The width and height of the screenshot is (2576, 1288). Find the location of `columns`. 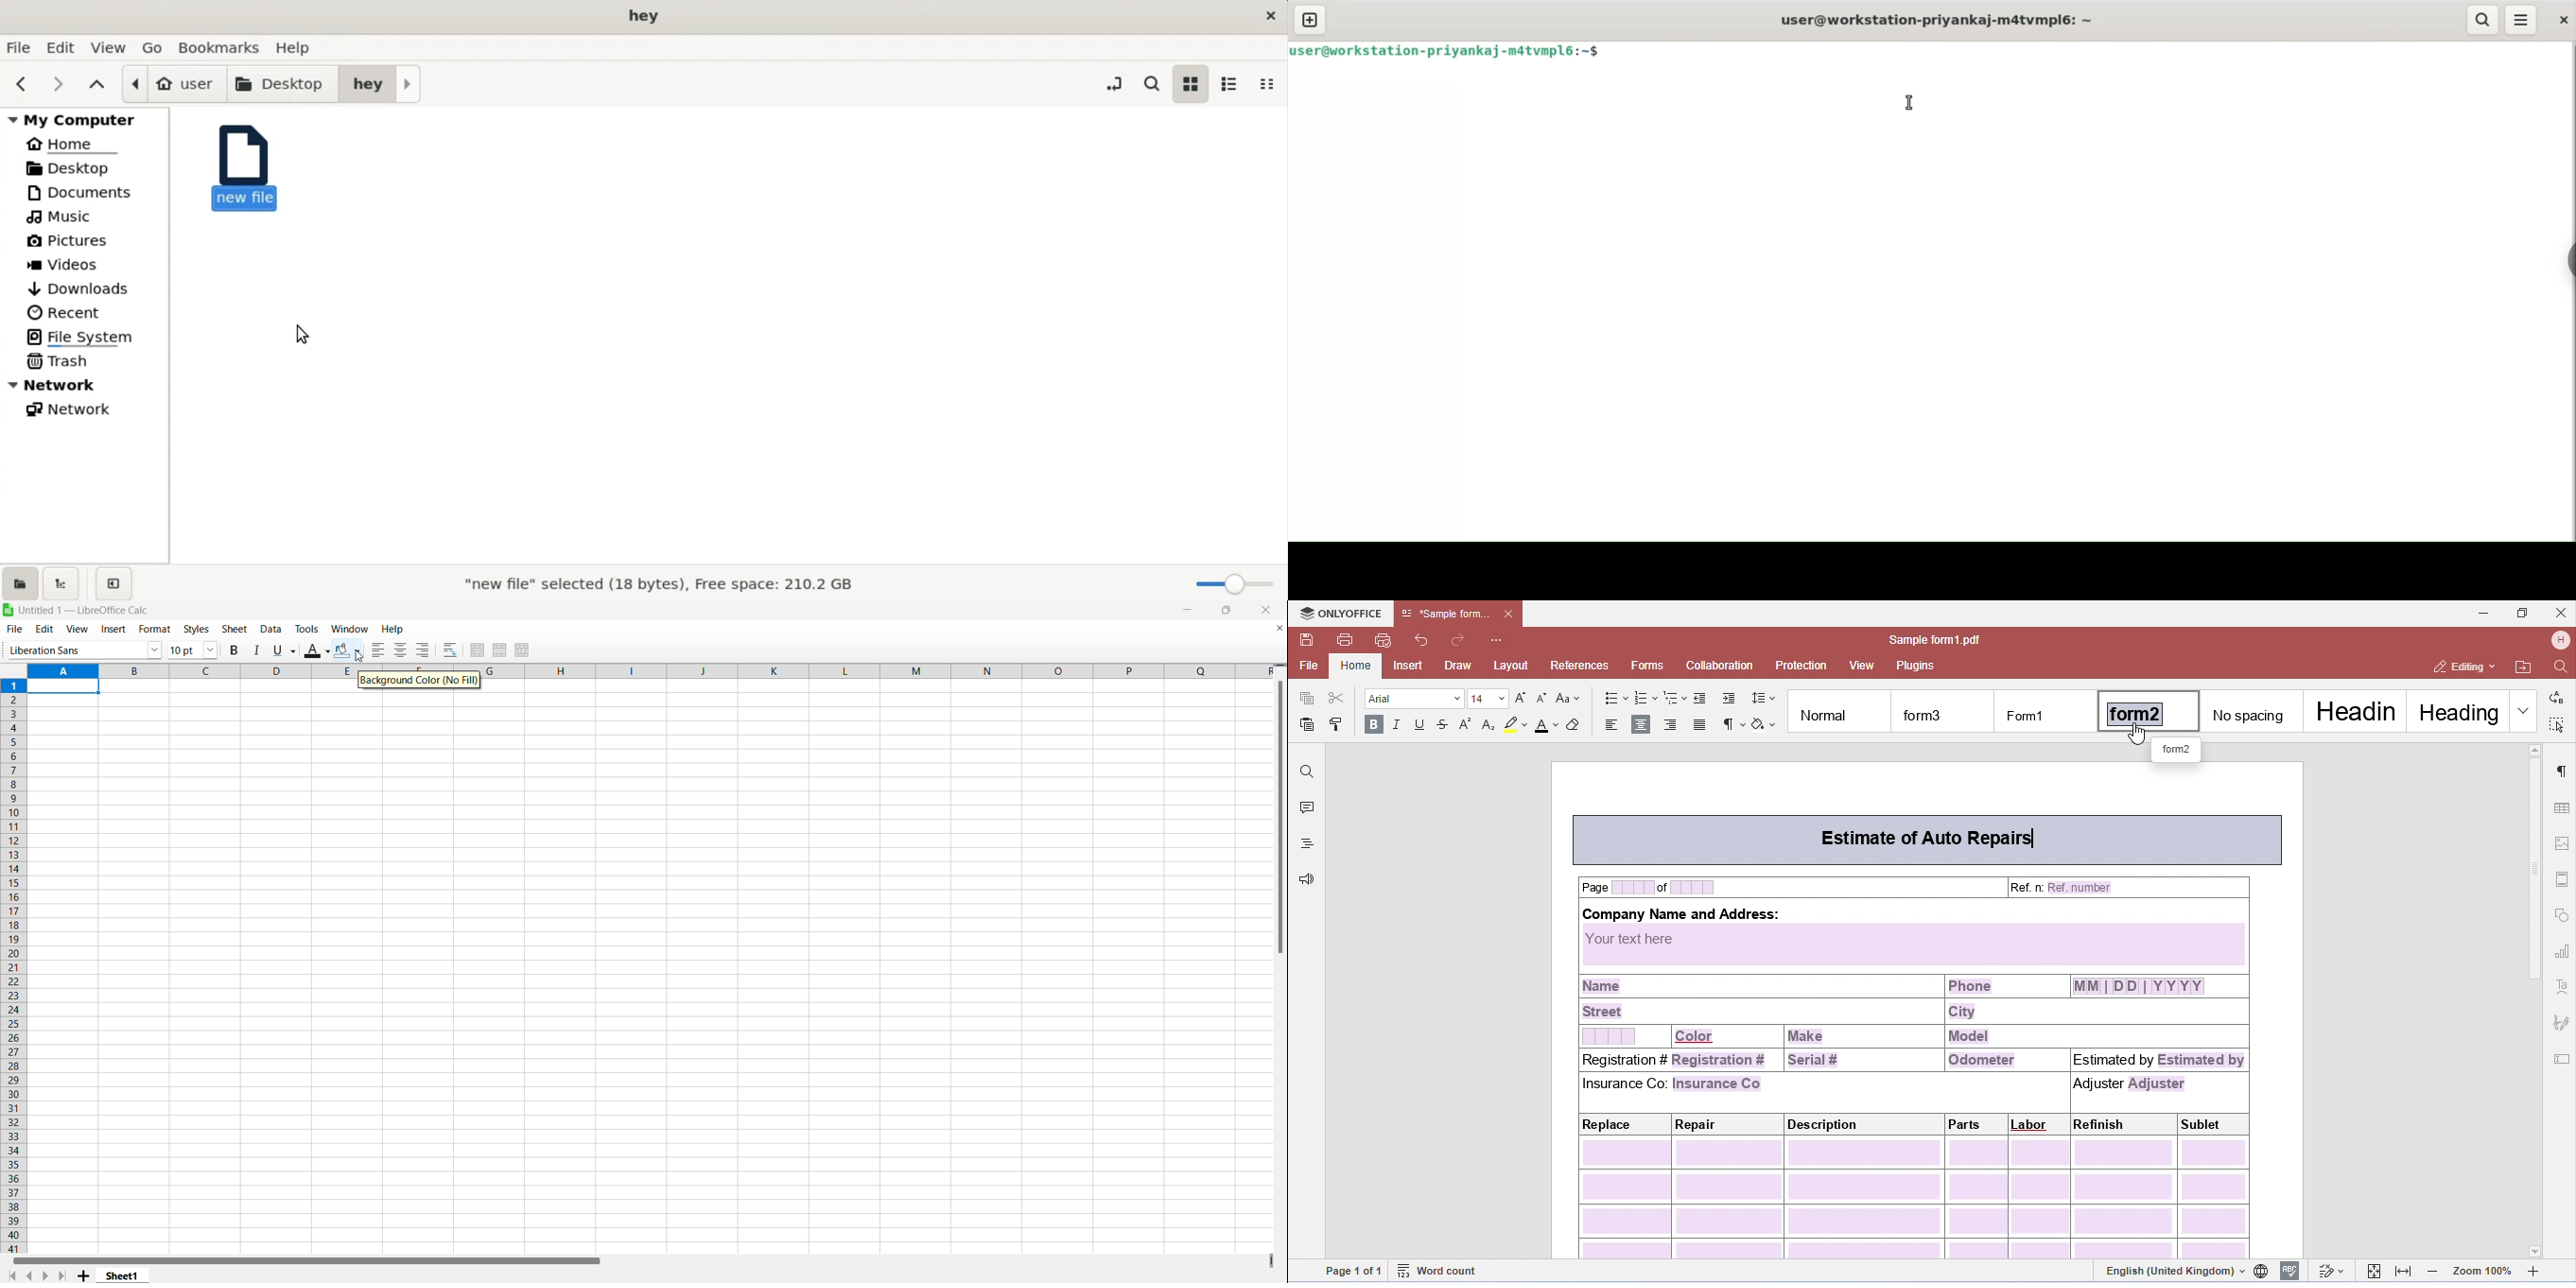

columns is located at coordinates (889, 673).